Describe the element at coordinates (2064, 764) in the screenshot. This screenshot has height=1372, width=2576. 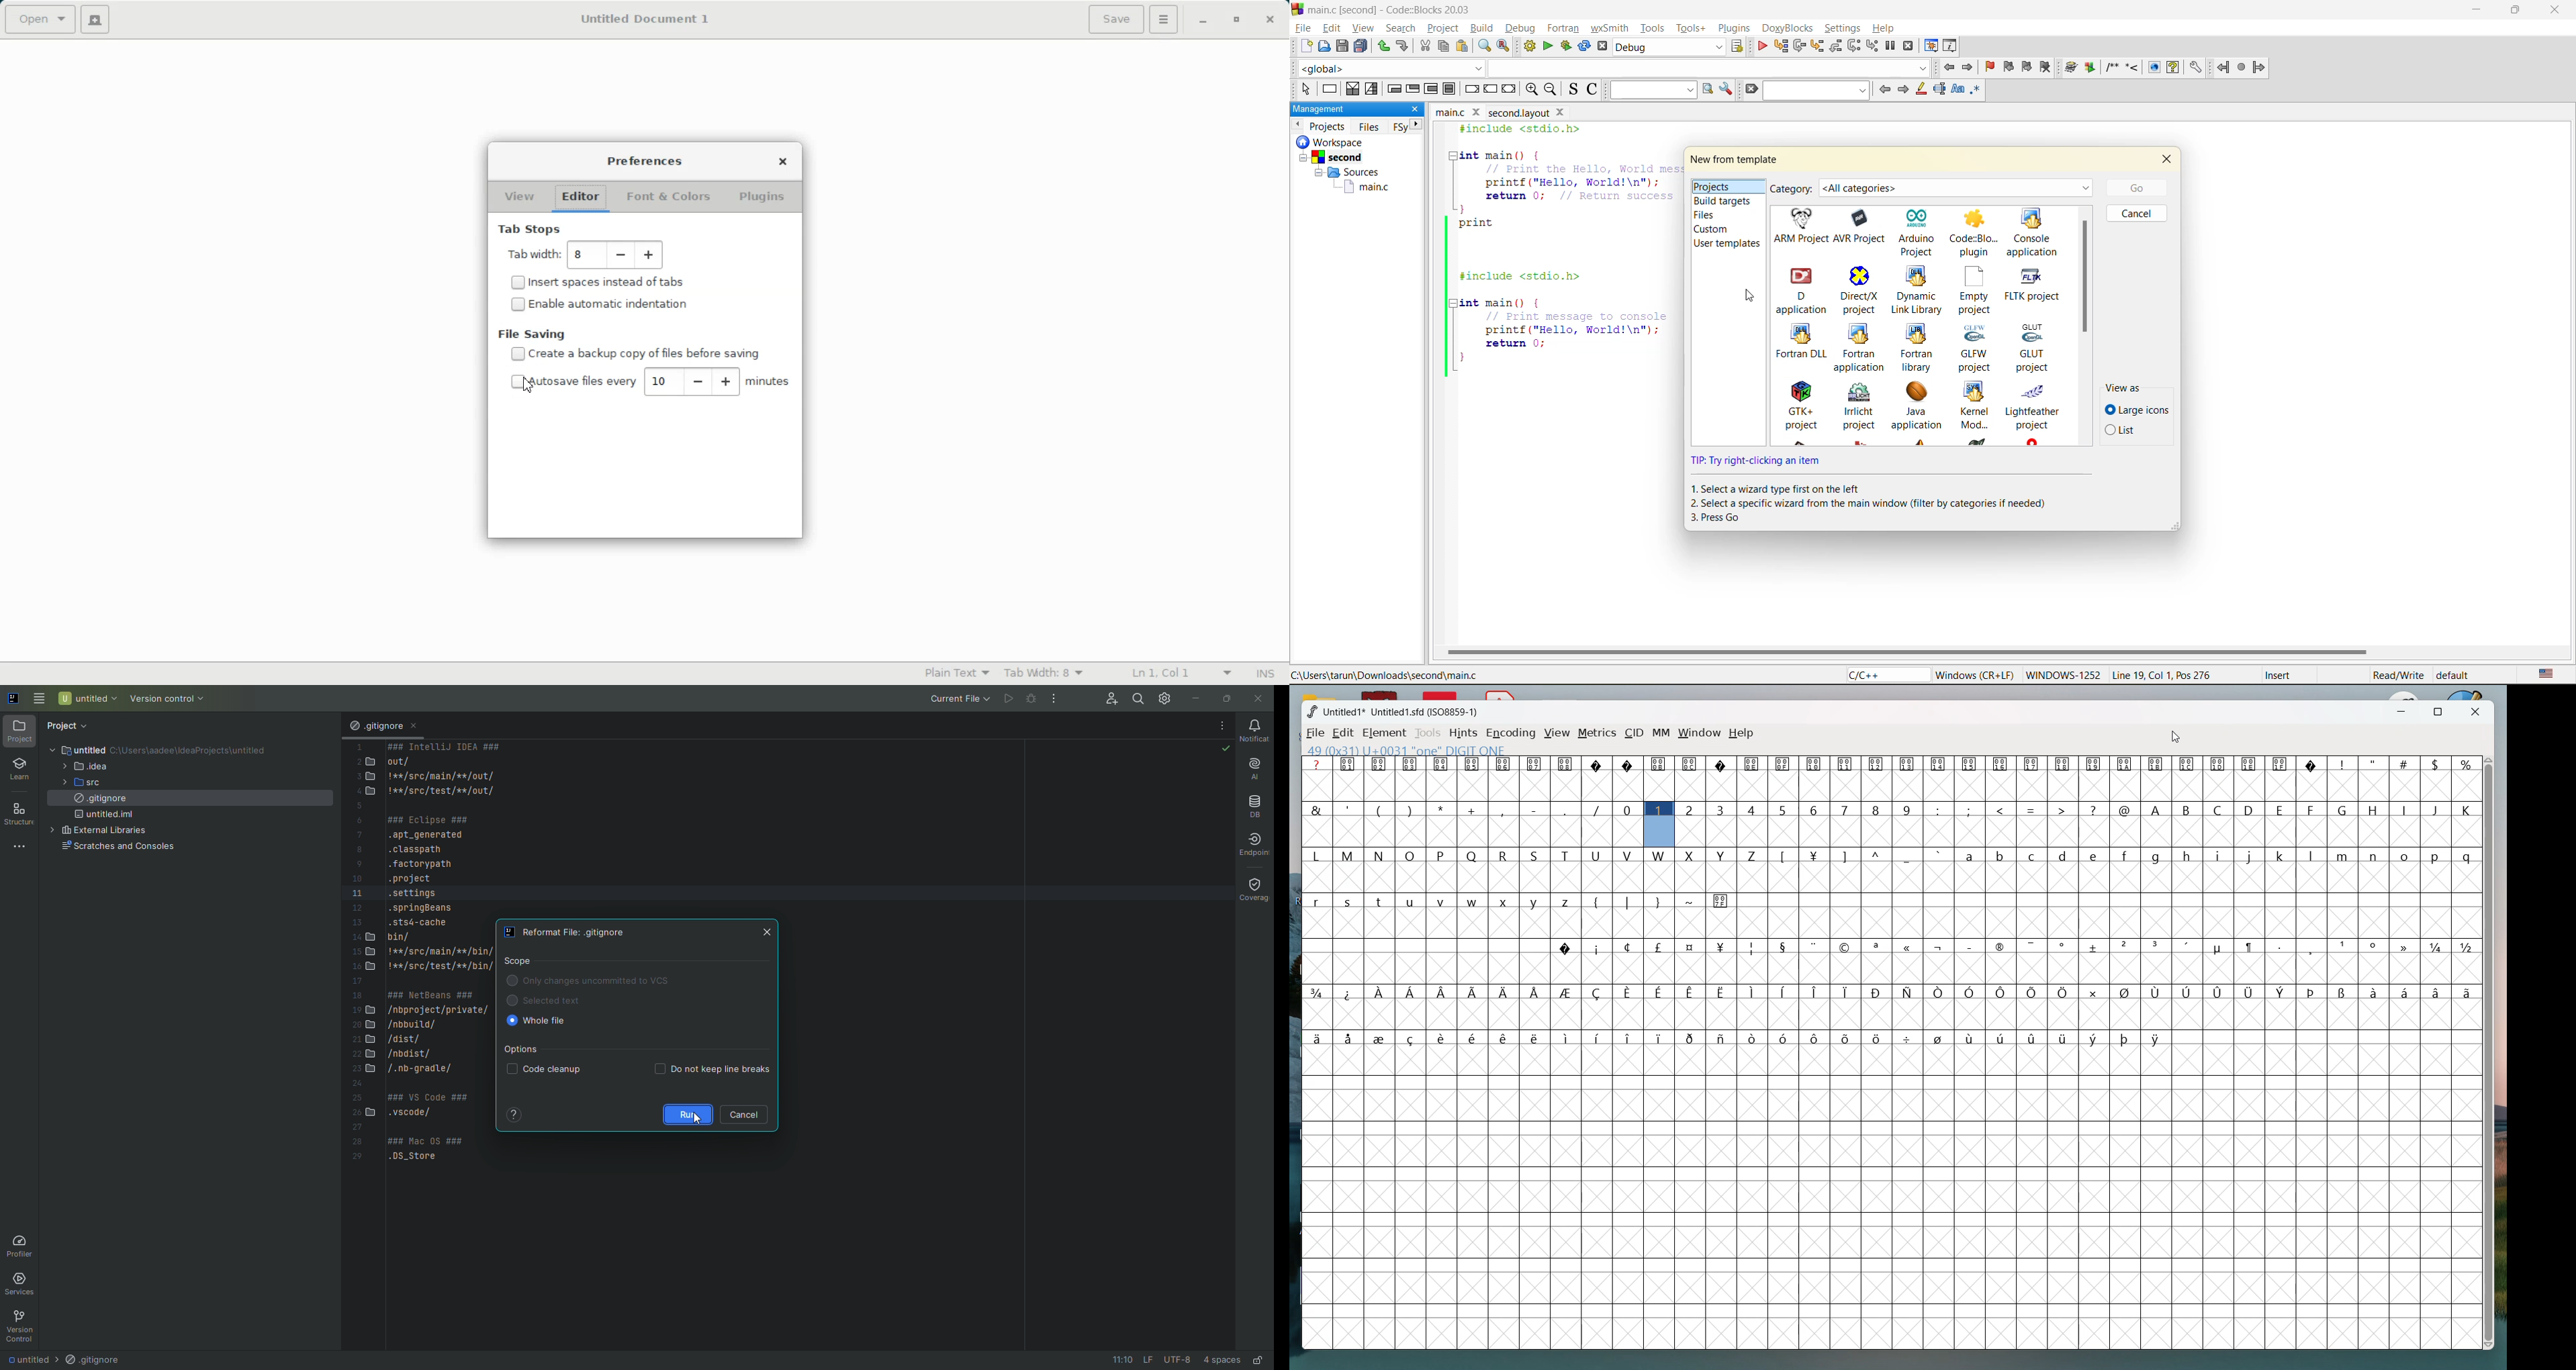
I see `symbol` at that location.